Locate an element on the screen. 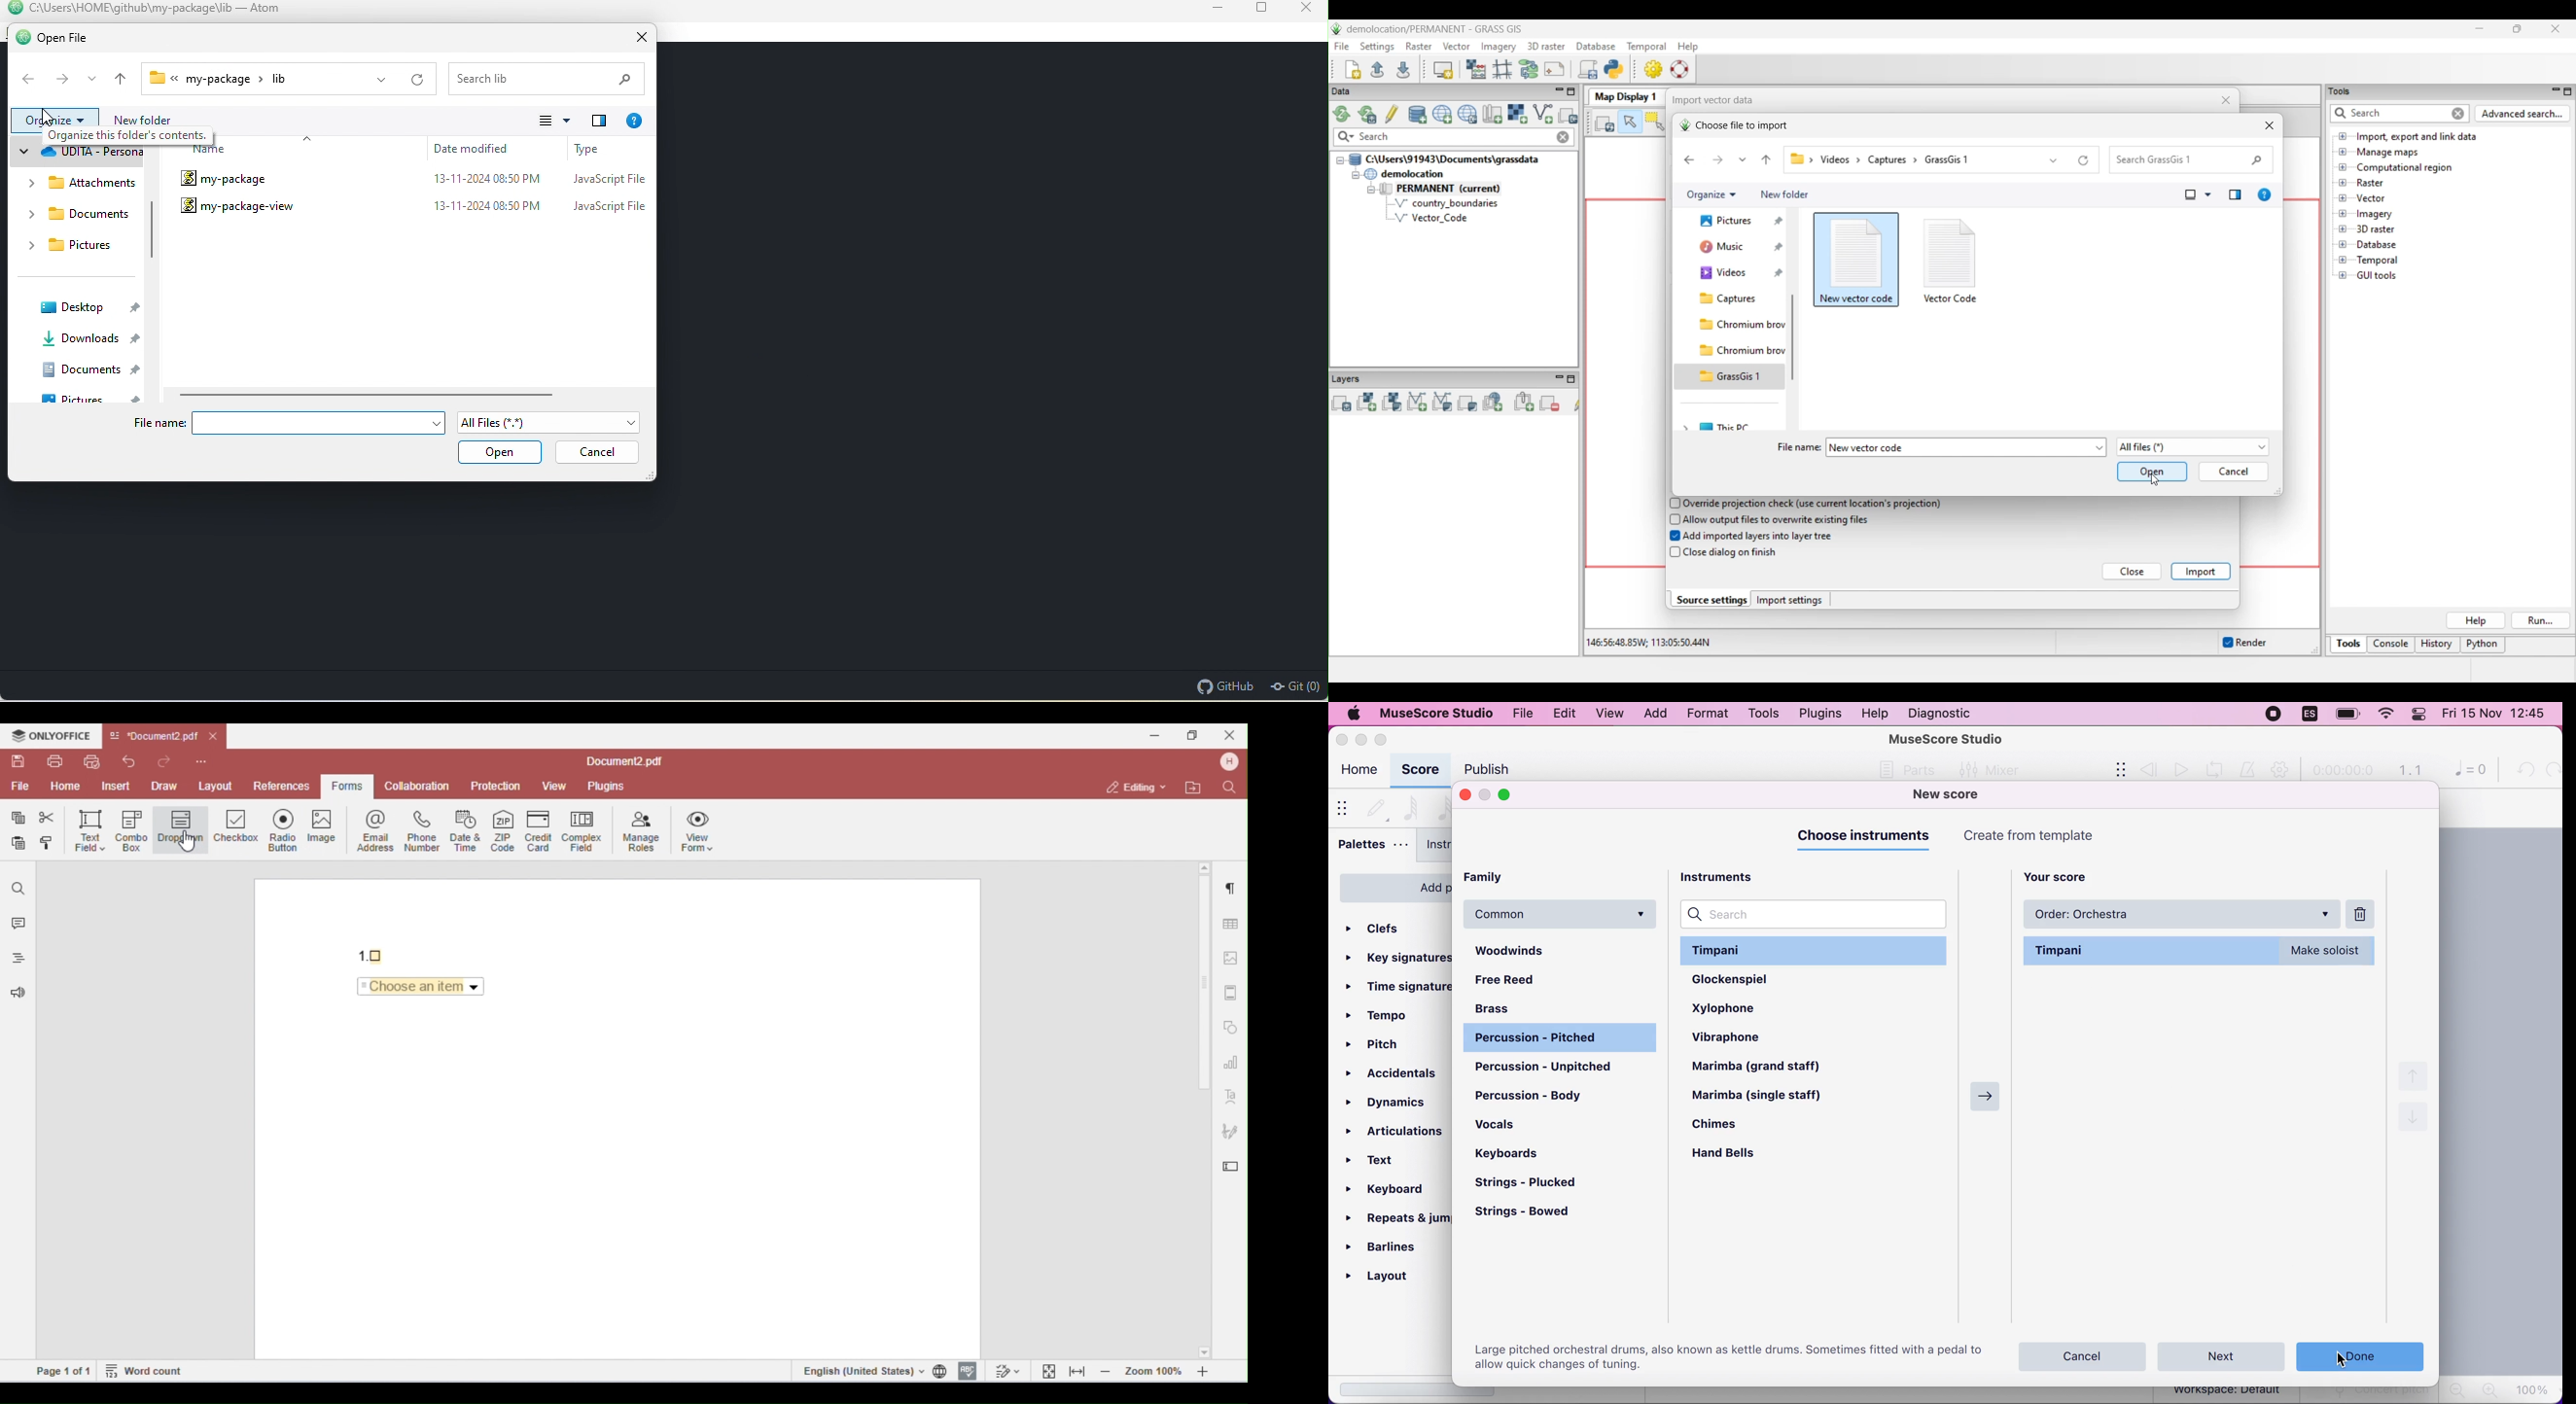 This screenshot has height=1428, width=2576. barlines is located at coordinates (1392, 1246).